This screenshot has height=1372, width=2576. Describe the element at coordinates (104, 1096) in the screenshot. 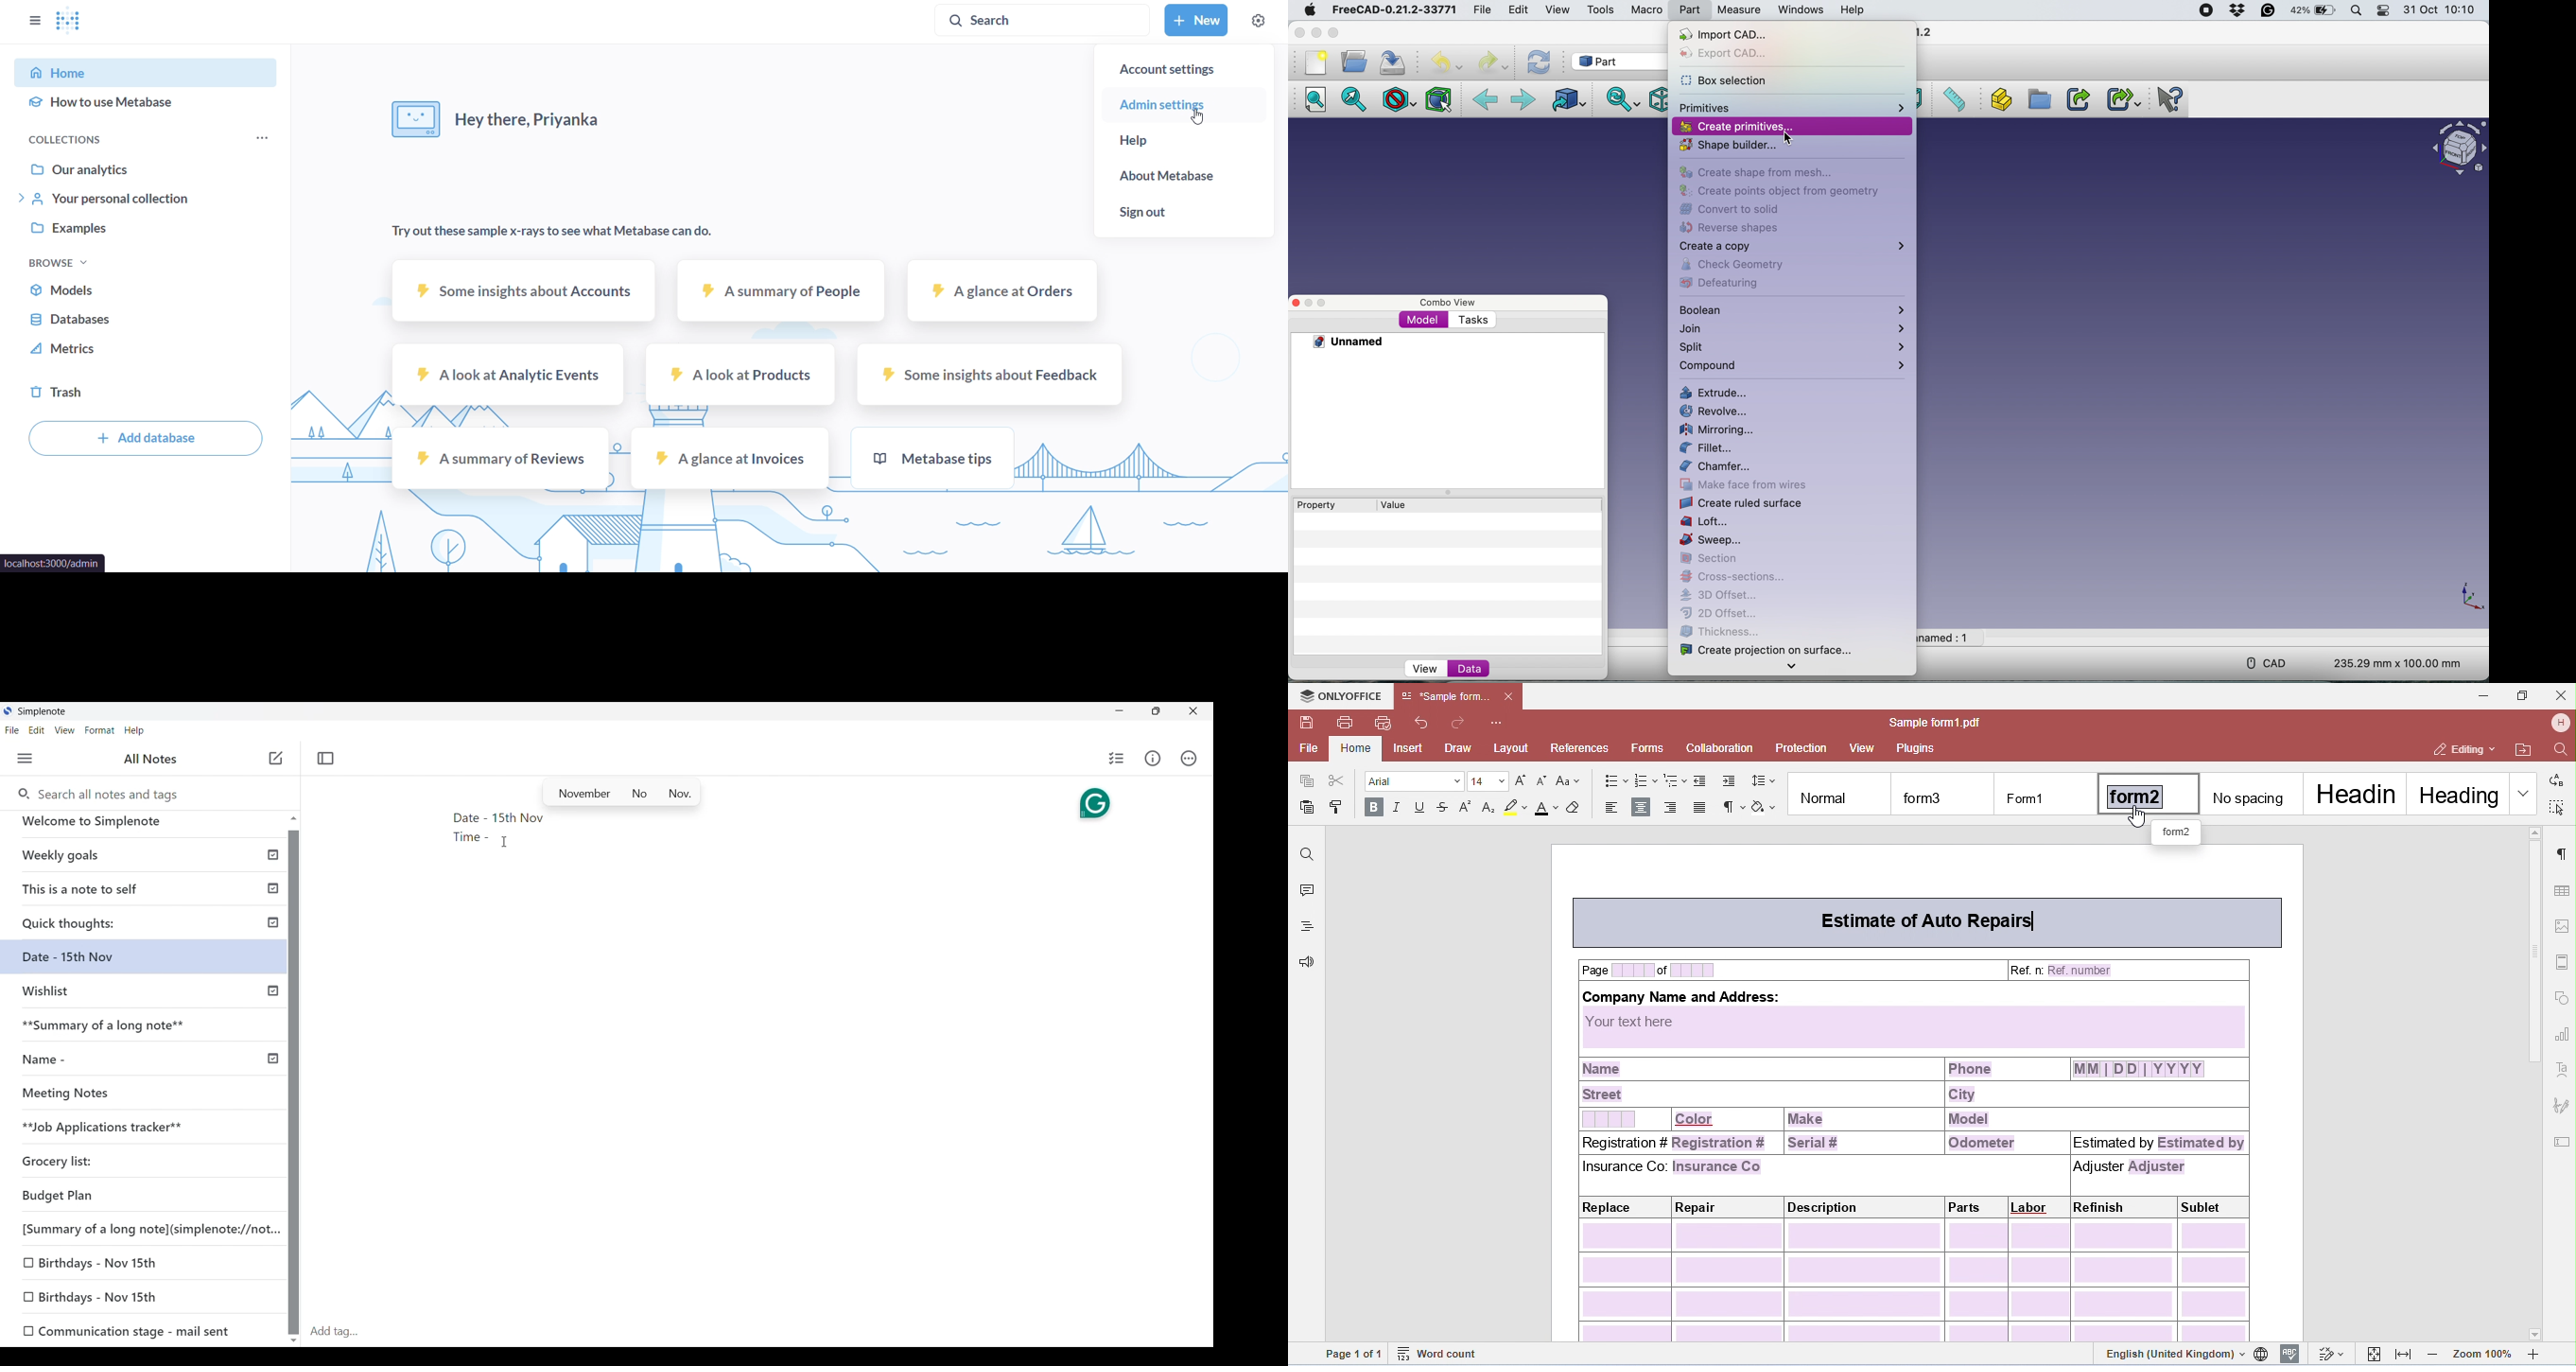

I see `Unpublished note` at that location.